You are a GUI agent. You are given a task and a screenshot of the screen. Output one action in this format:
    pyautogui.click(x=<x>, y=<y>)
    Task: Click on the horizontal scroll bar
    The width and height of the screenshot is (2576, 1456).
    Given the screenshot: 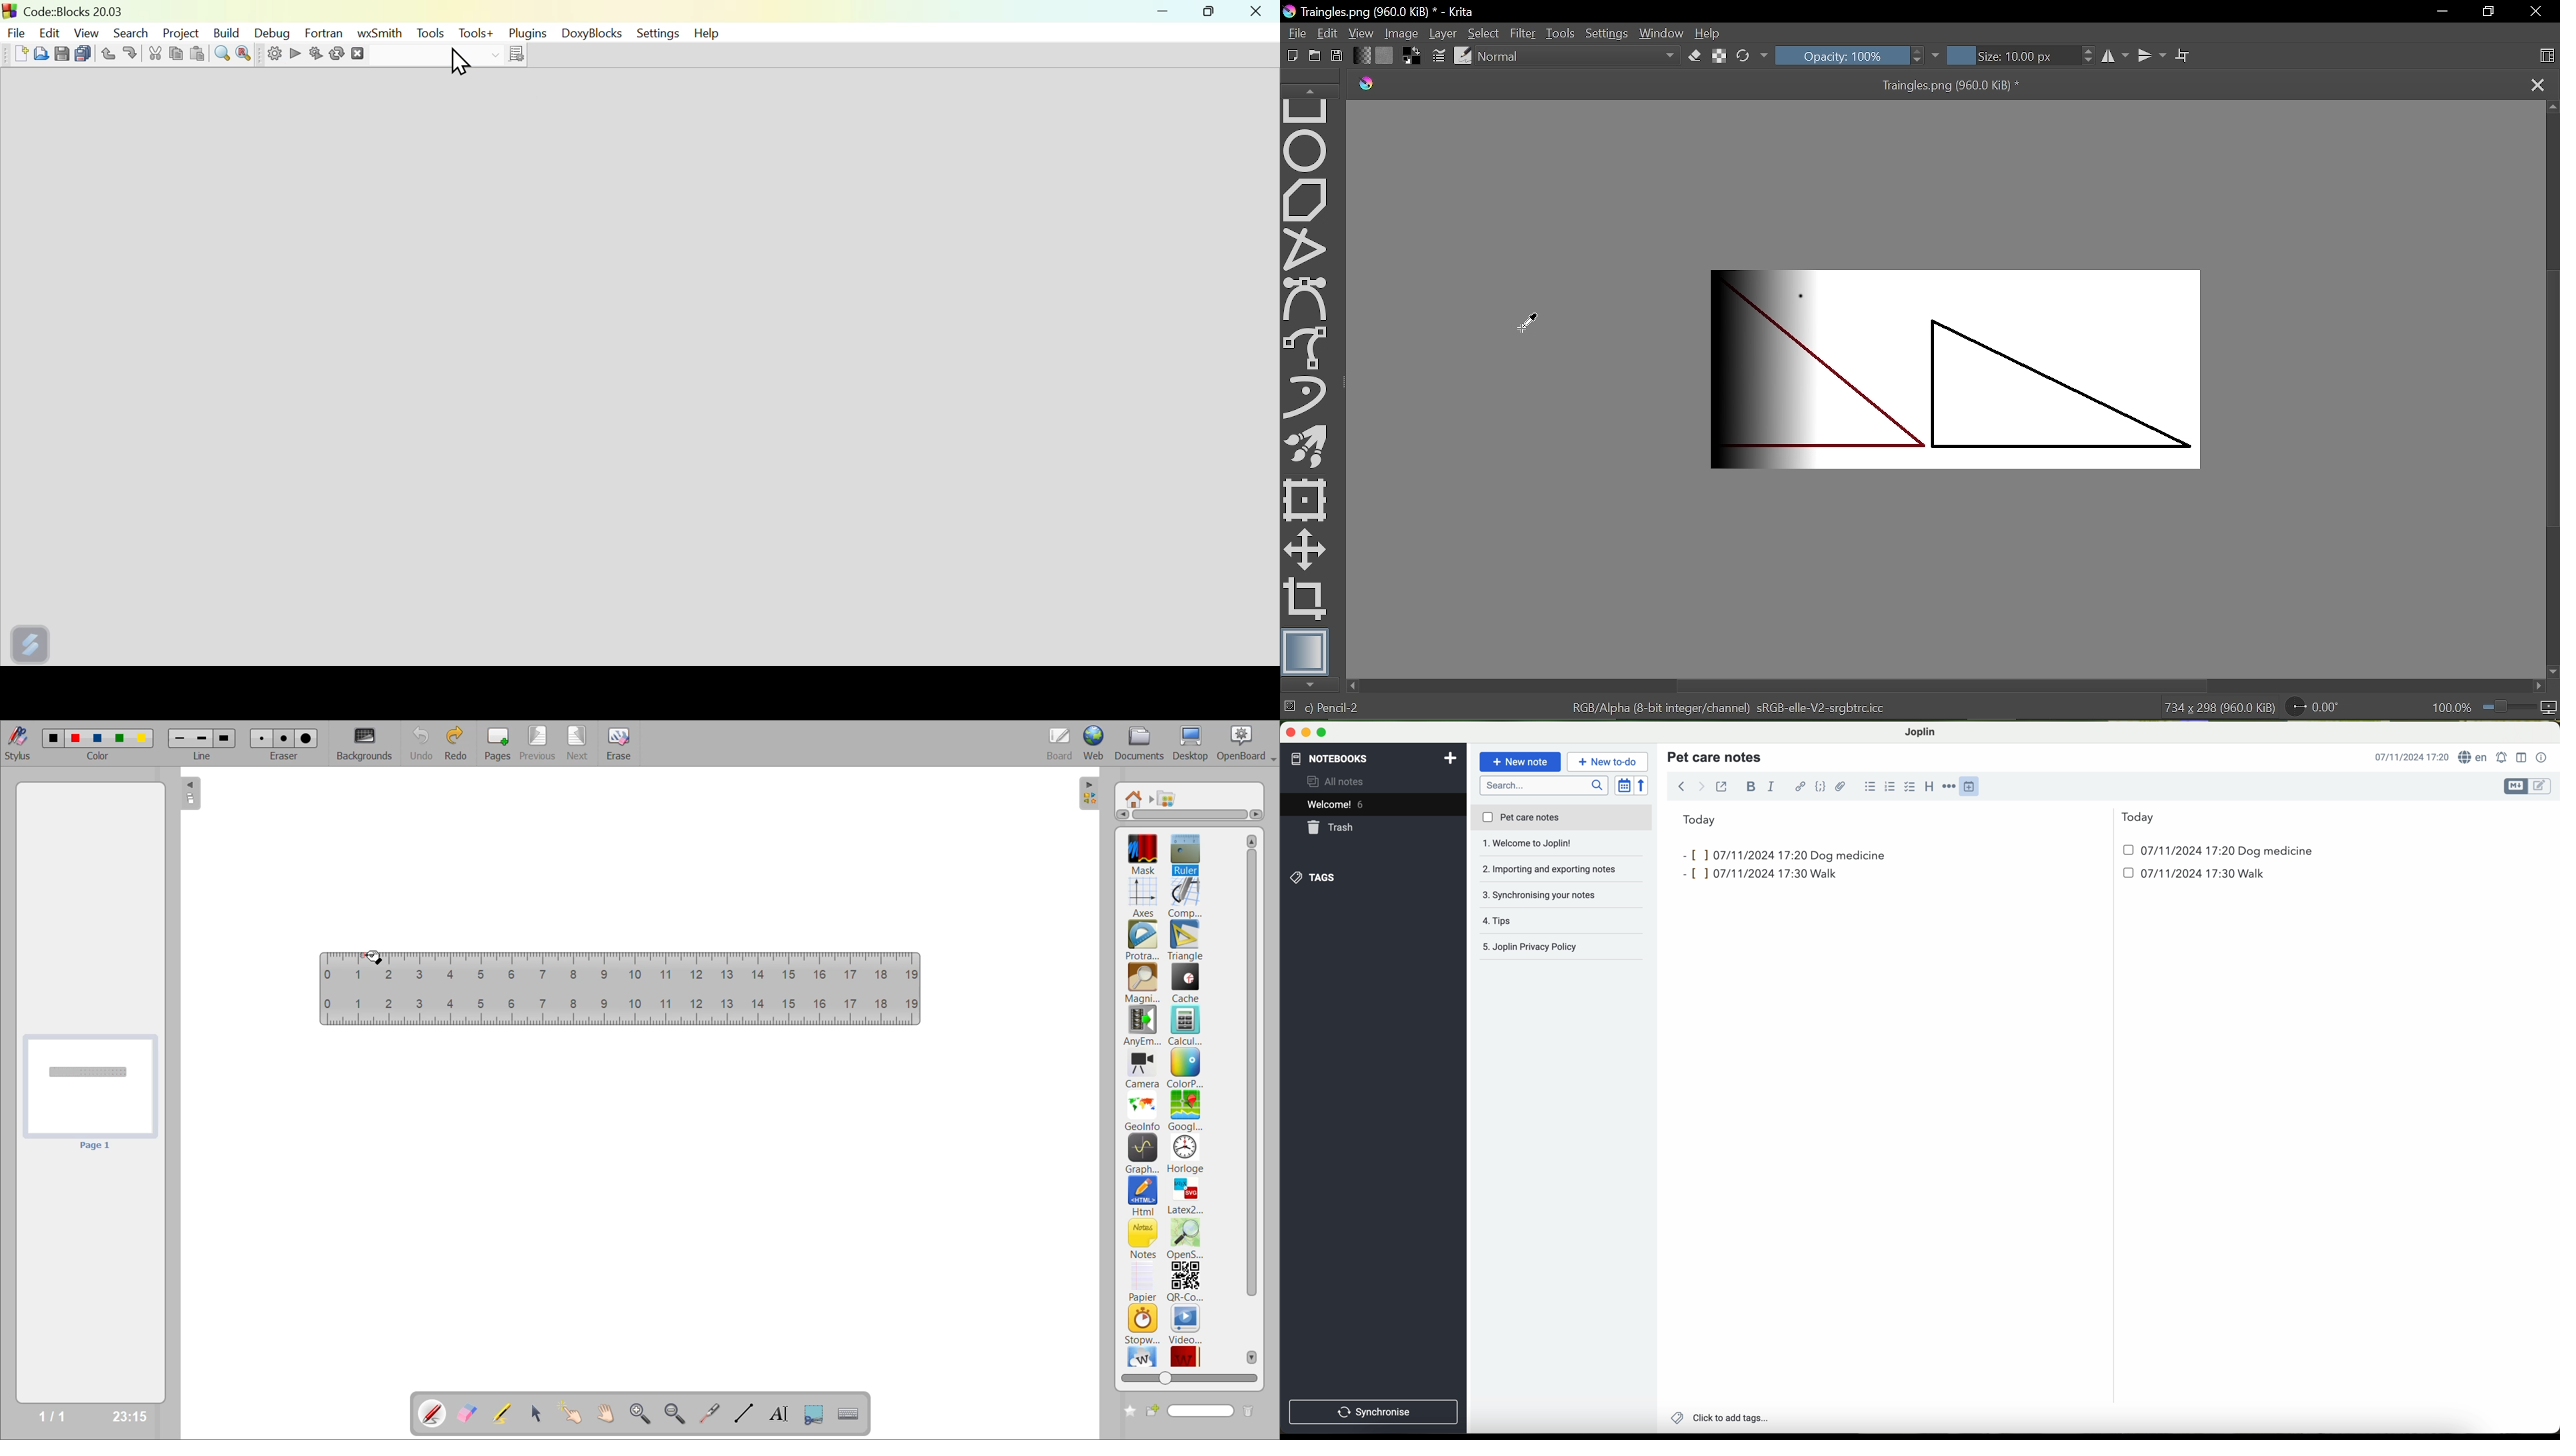 What is the action you would take?
    pyautogui.click(x=1191, y=815)
    